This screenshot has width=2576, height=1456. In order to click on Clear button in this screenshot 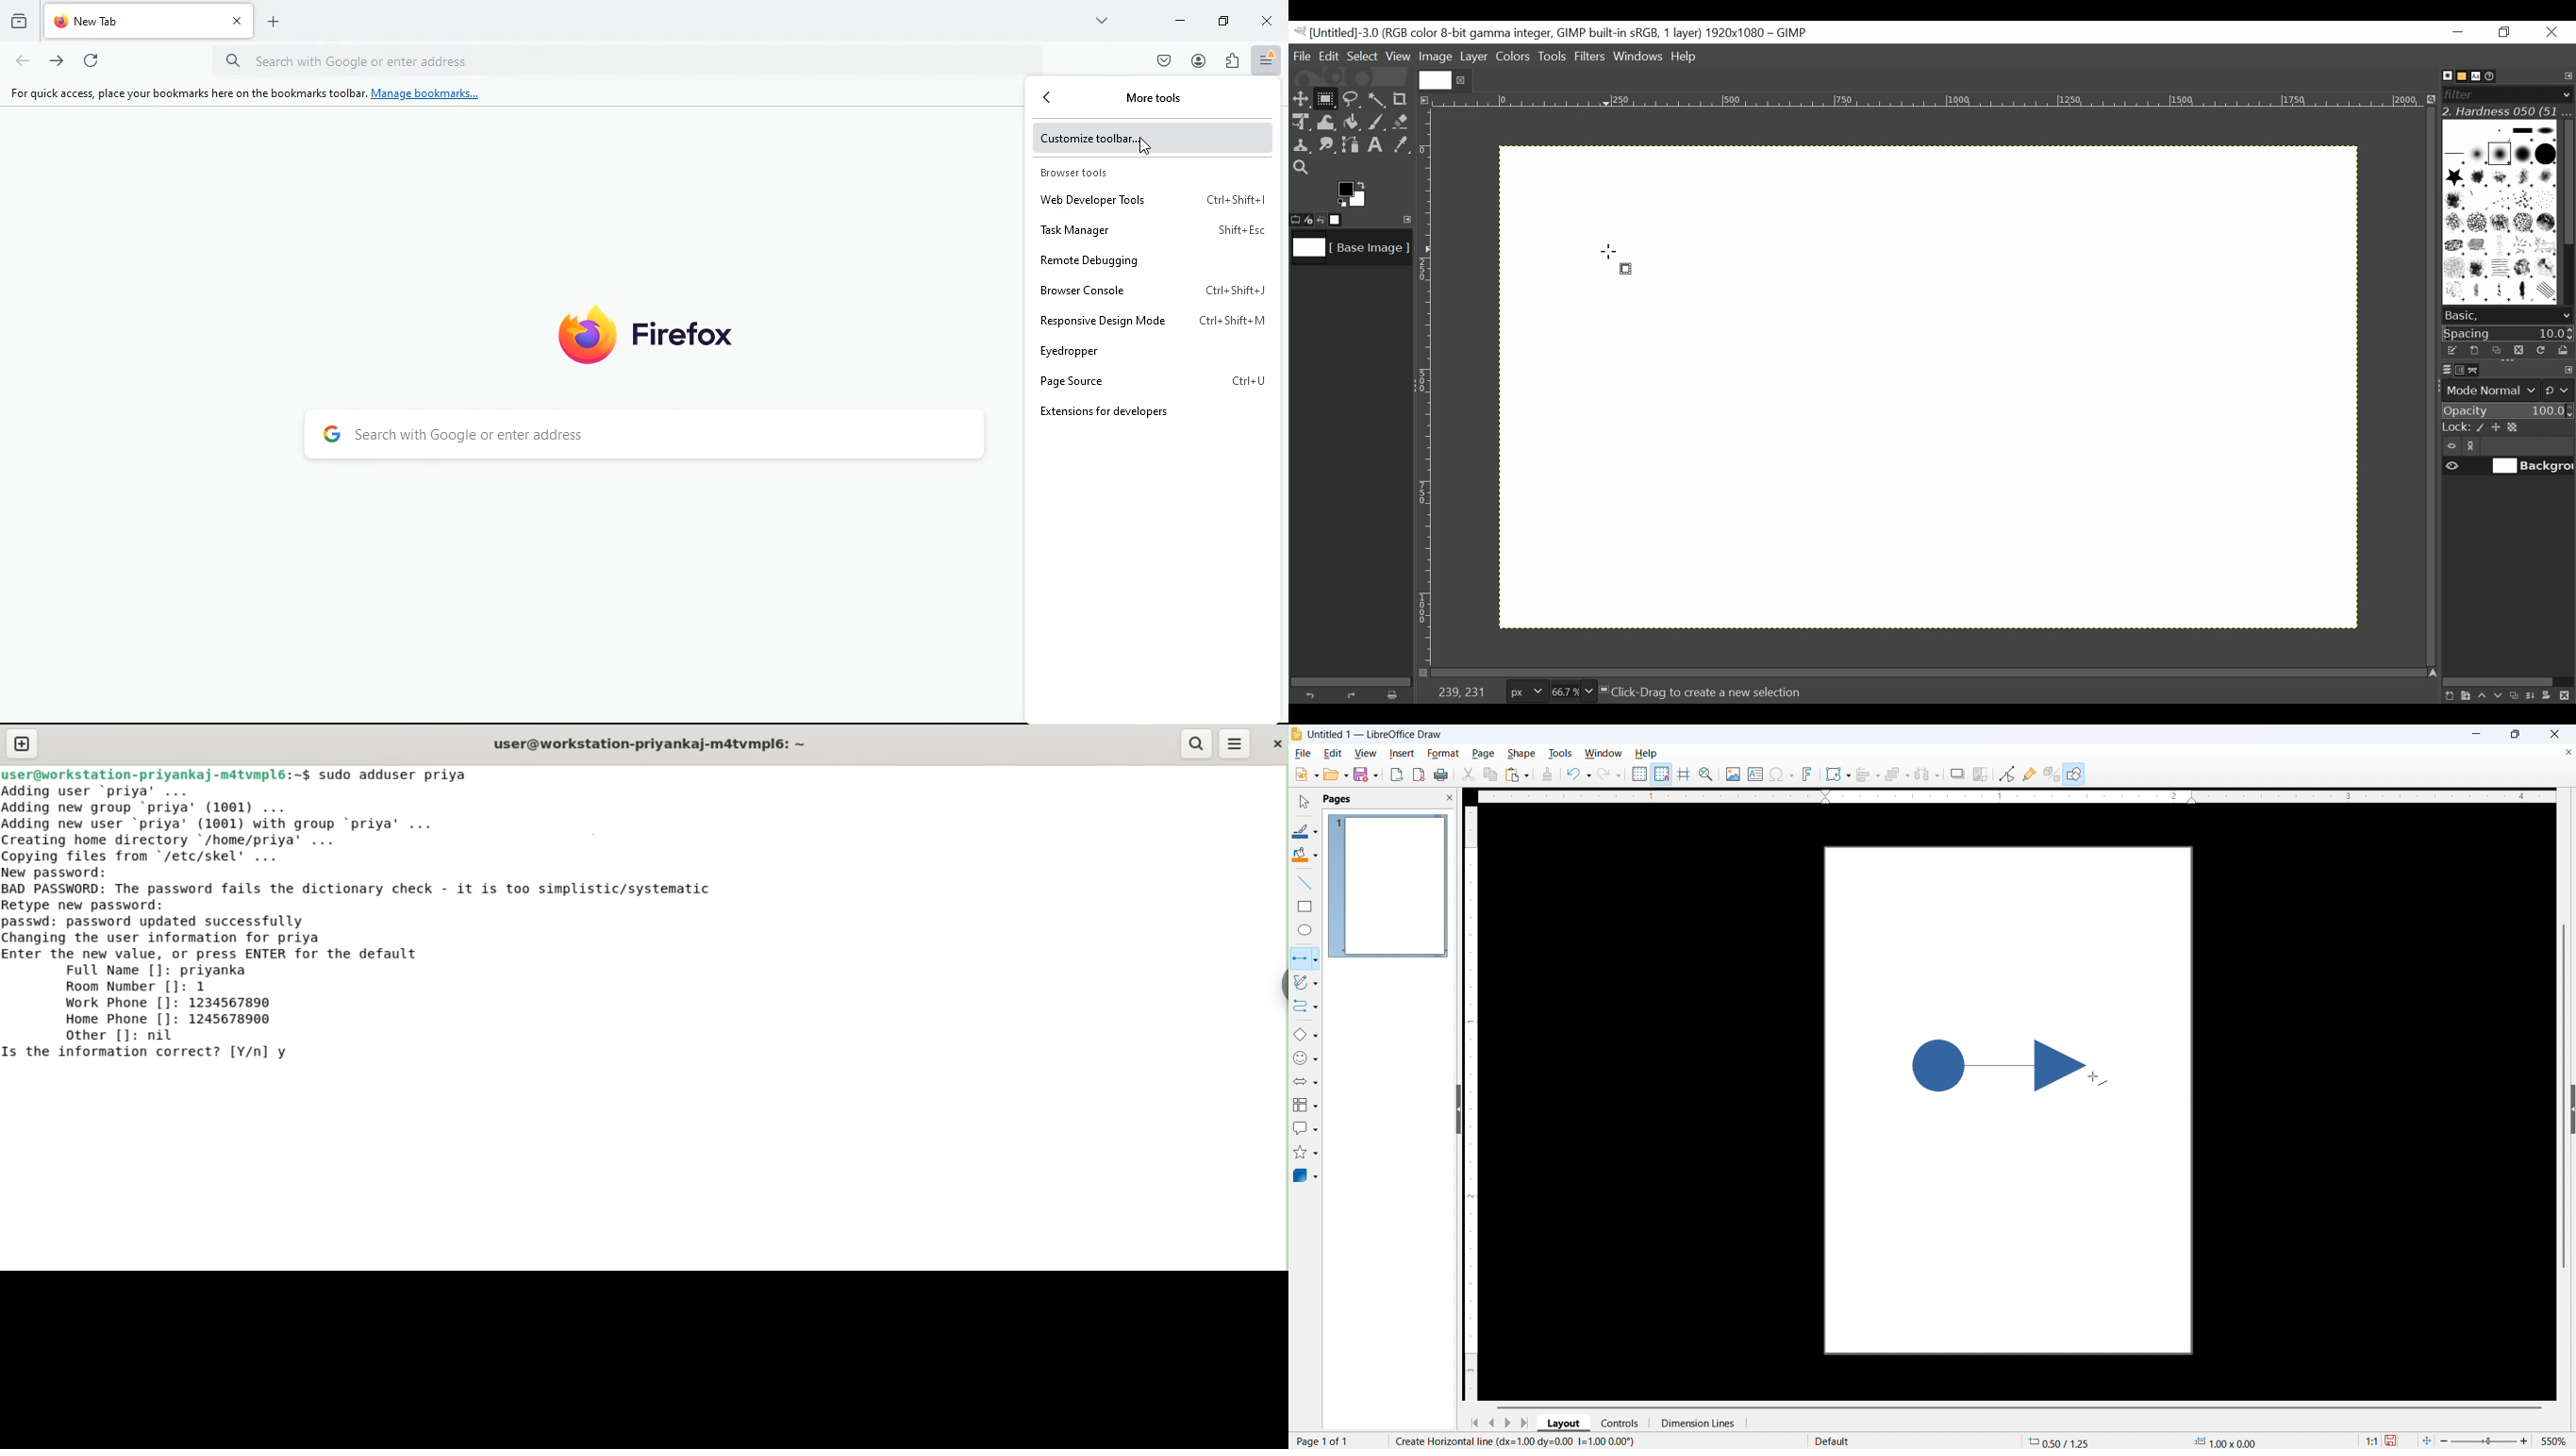, I will do `click(1396, 695)`.